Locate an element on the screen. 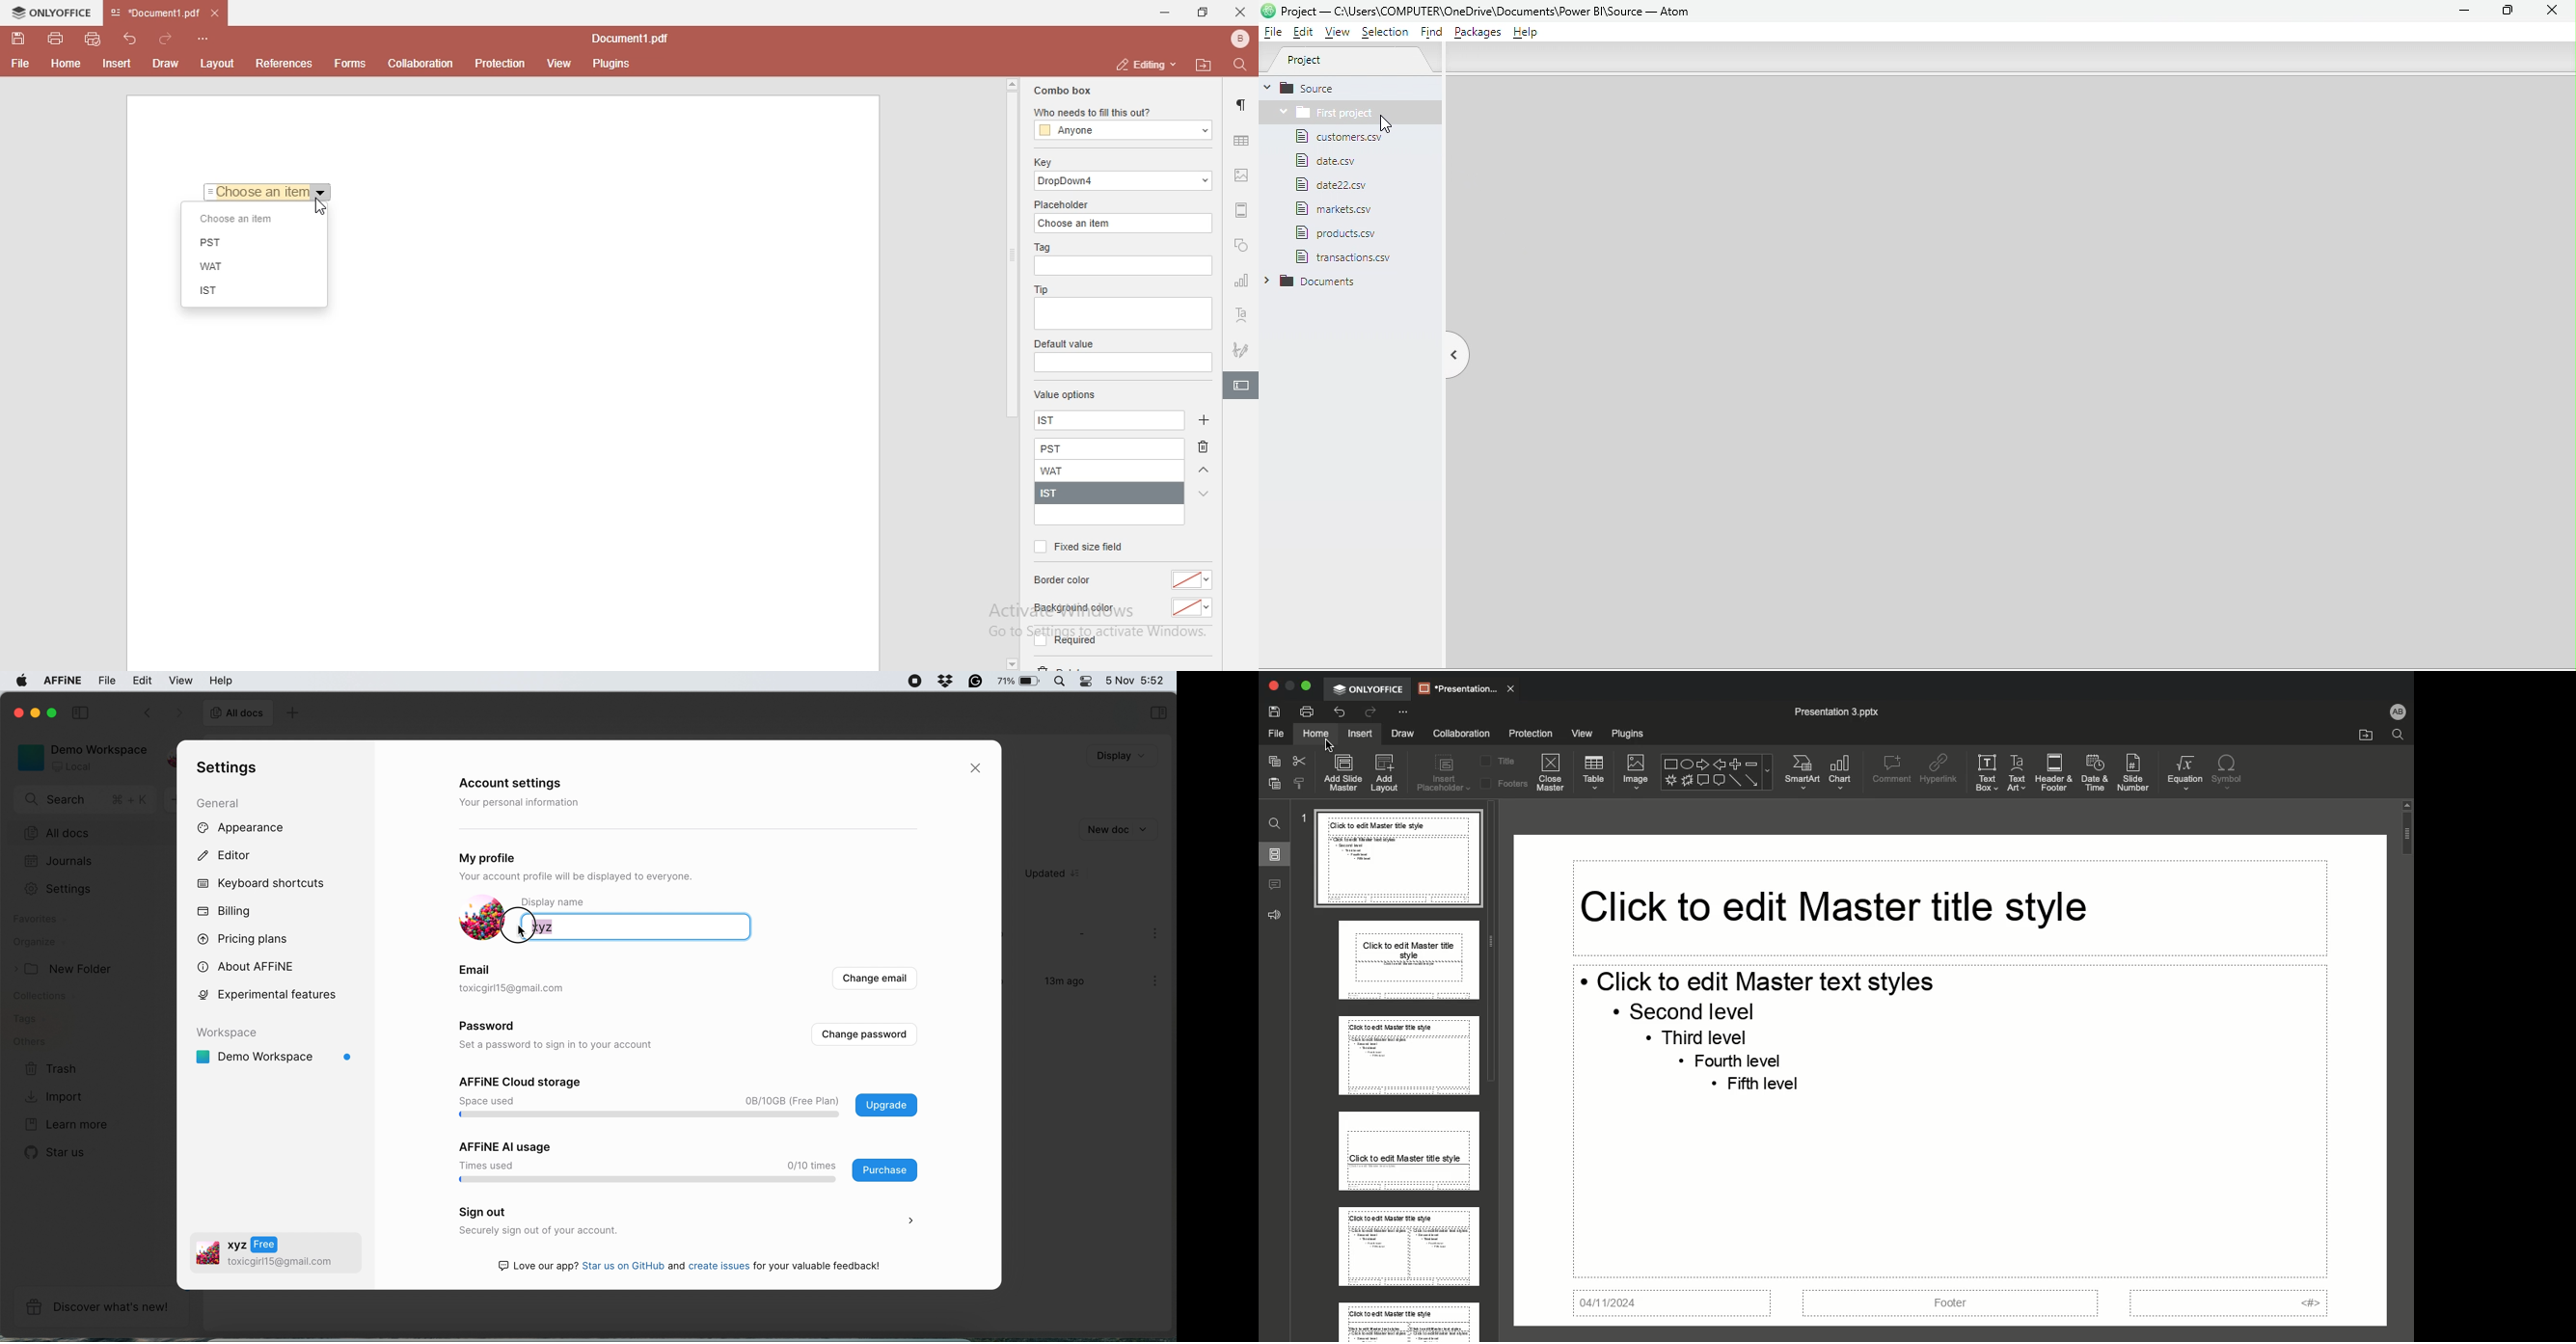  text is located at coordinates (1243, 316).